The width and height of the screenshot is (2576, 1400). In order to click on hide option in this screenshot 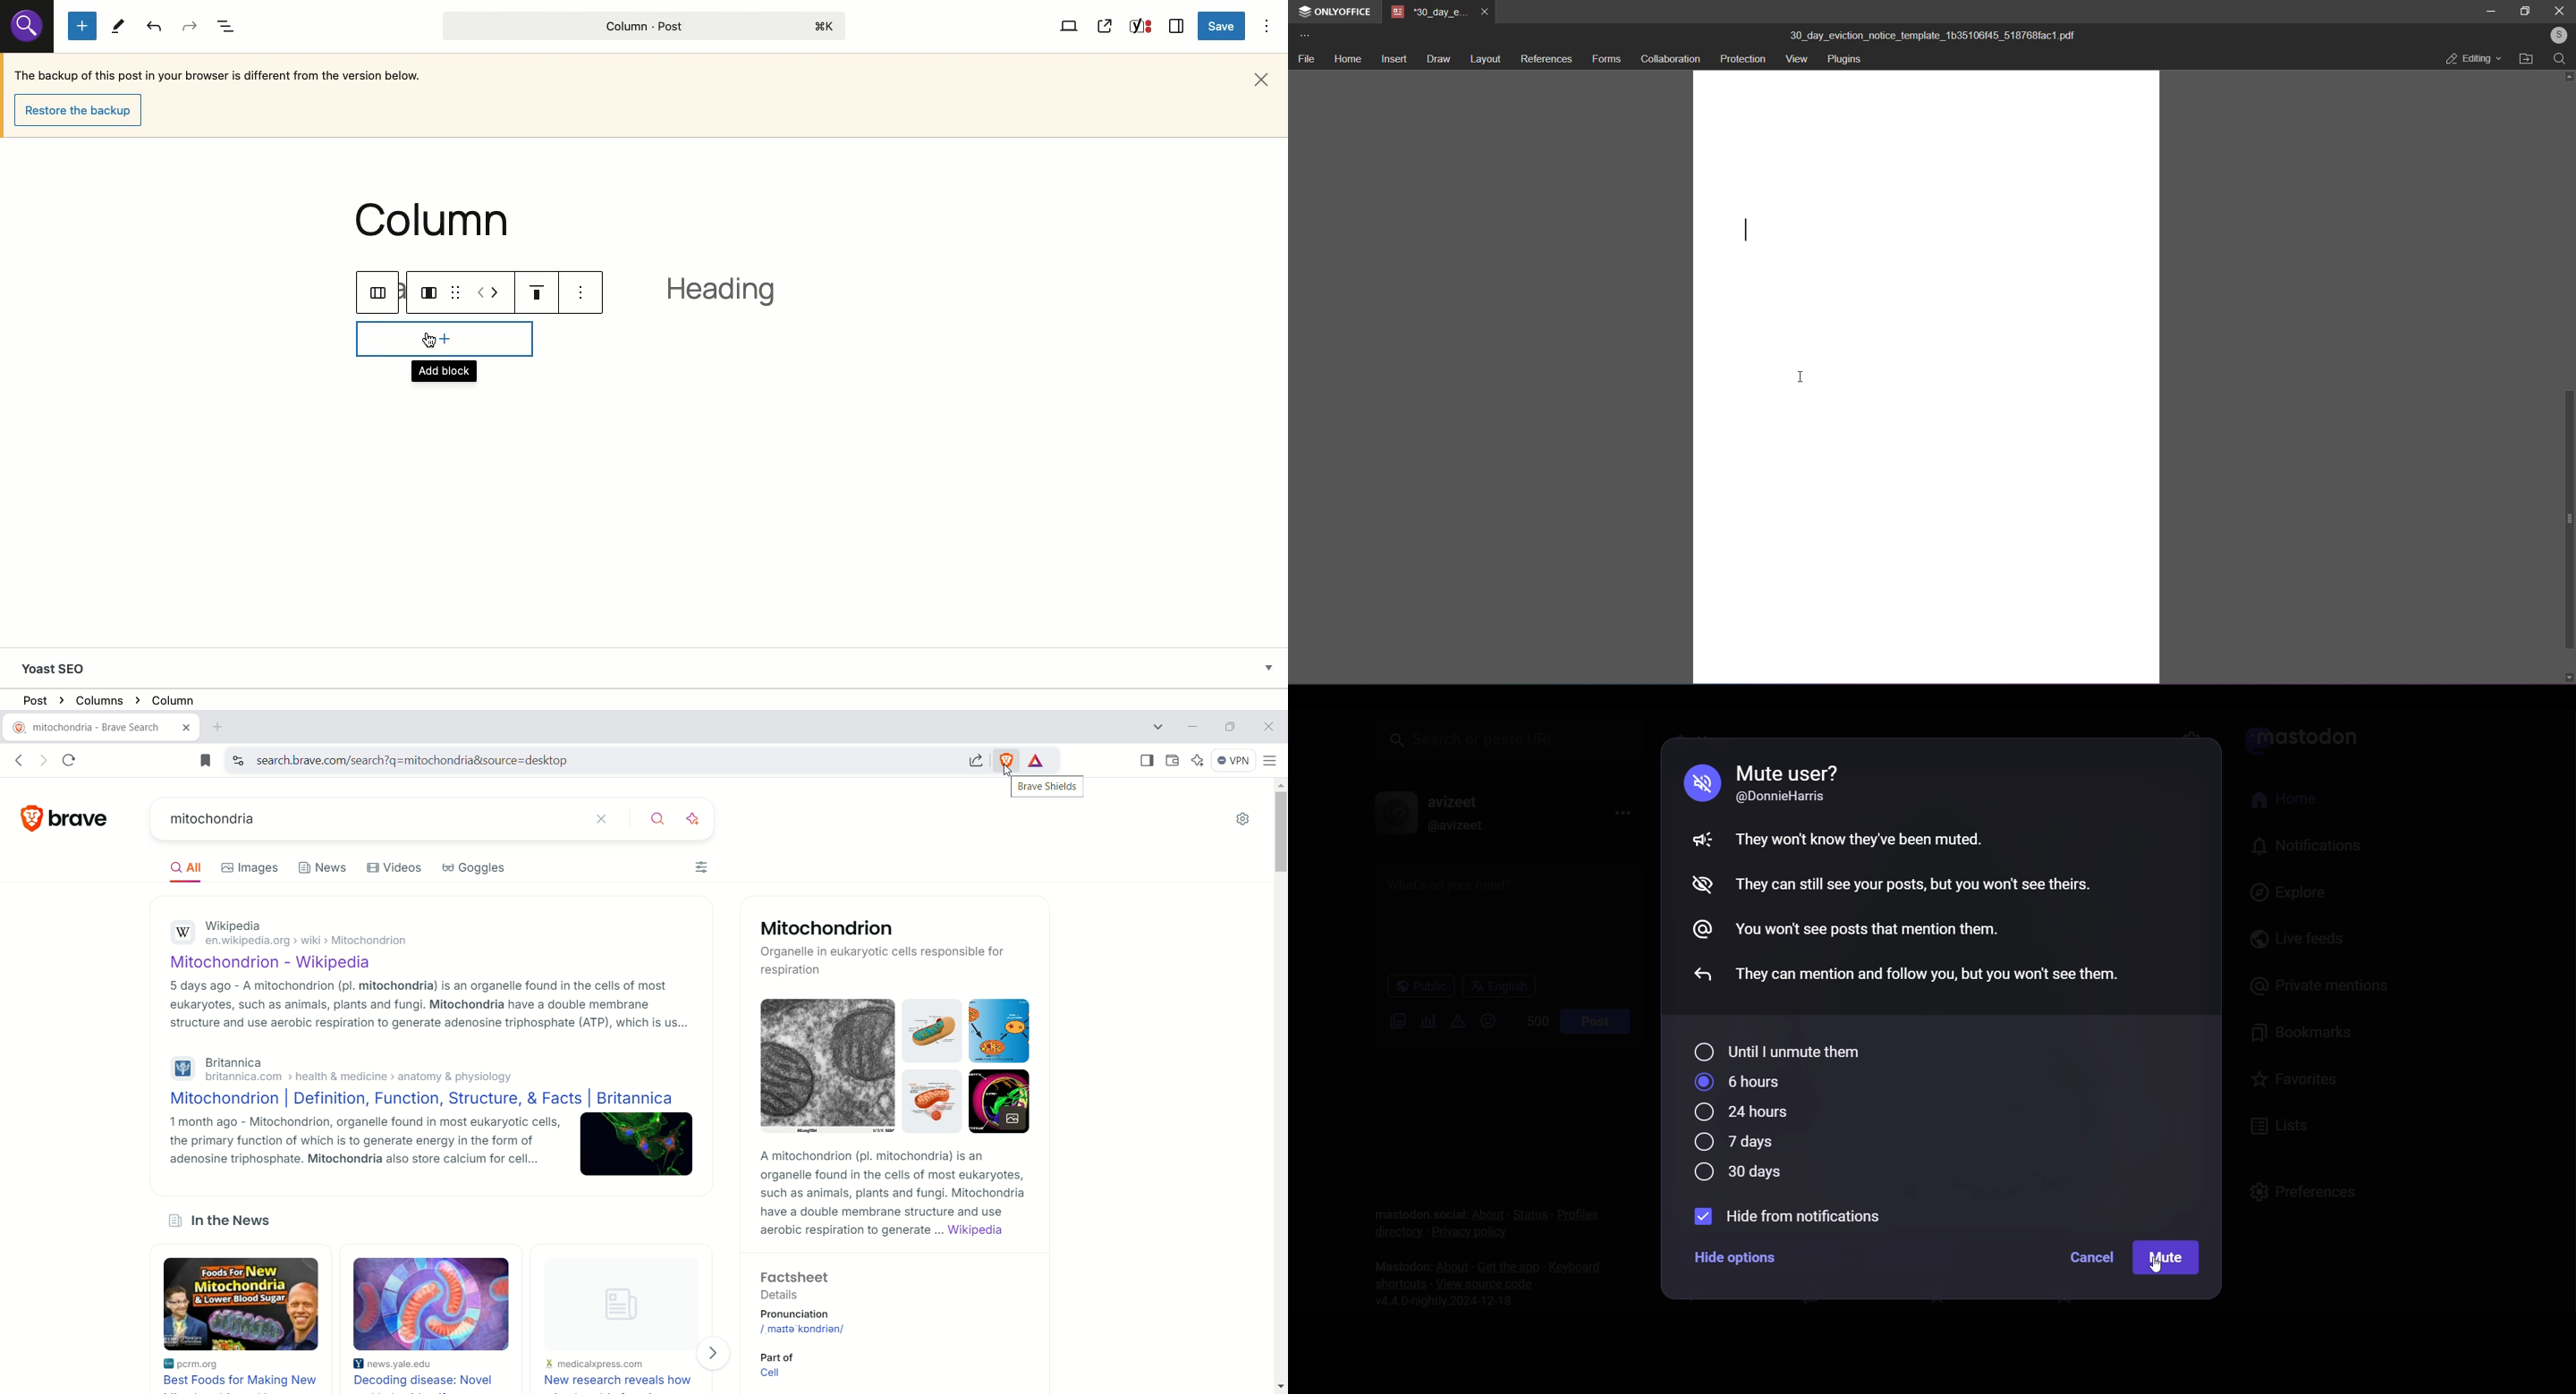, I will do `click(1737, 1257)`.